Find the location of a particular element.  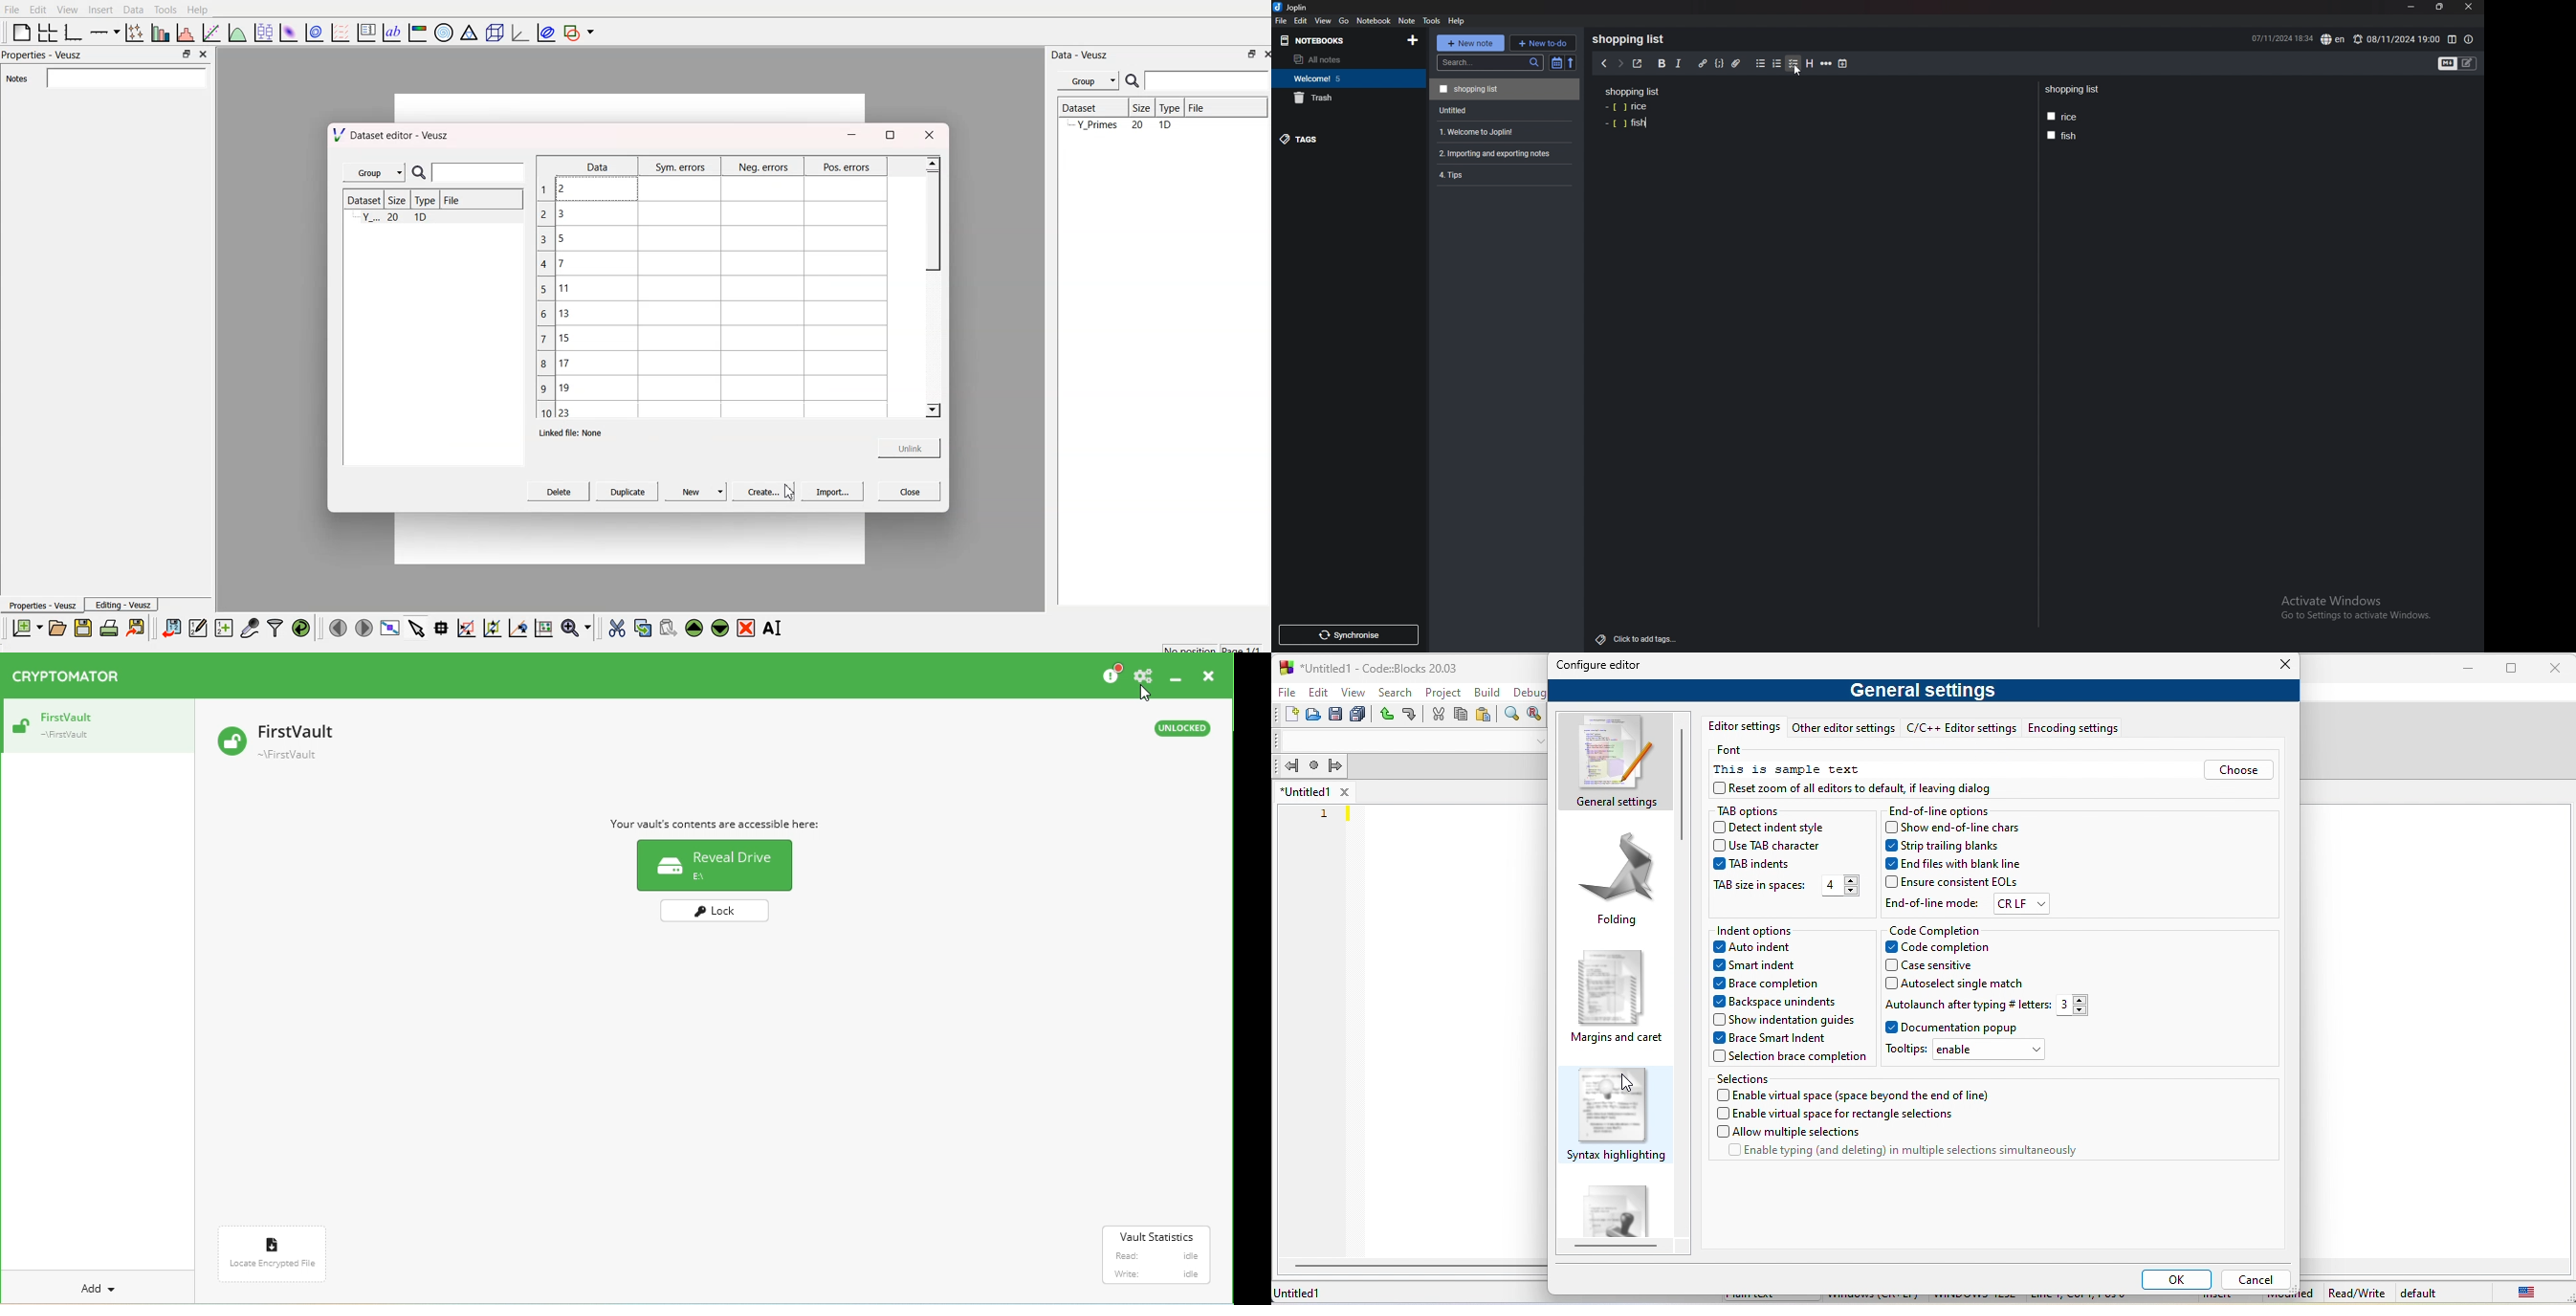

code is located at coordinates (1719, 64).